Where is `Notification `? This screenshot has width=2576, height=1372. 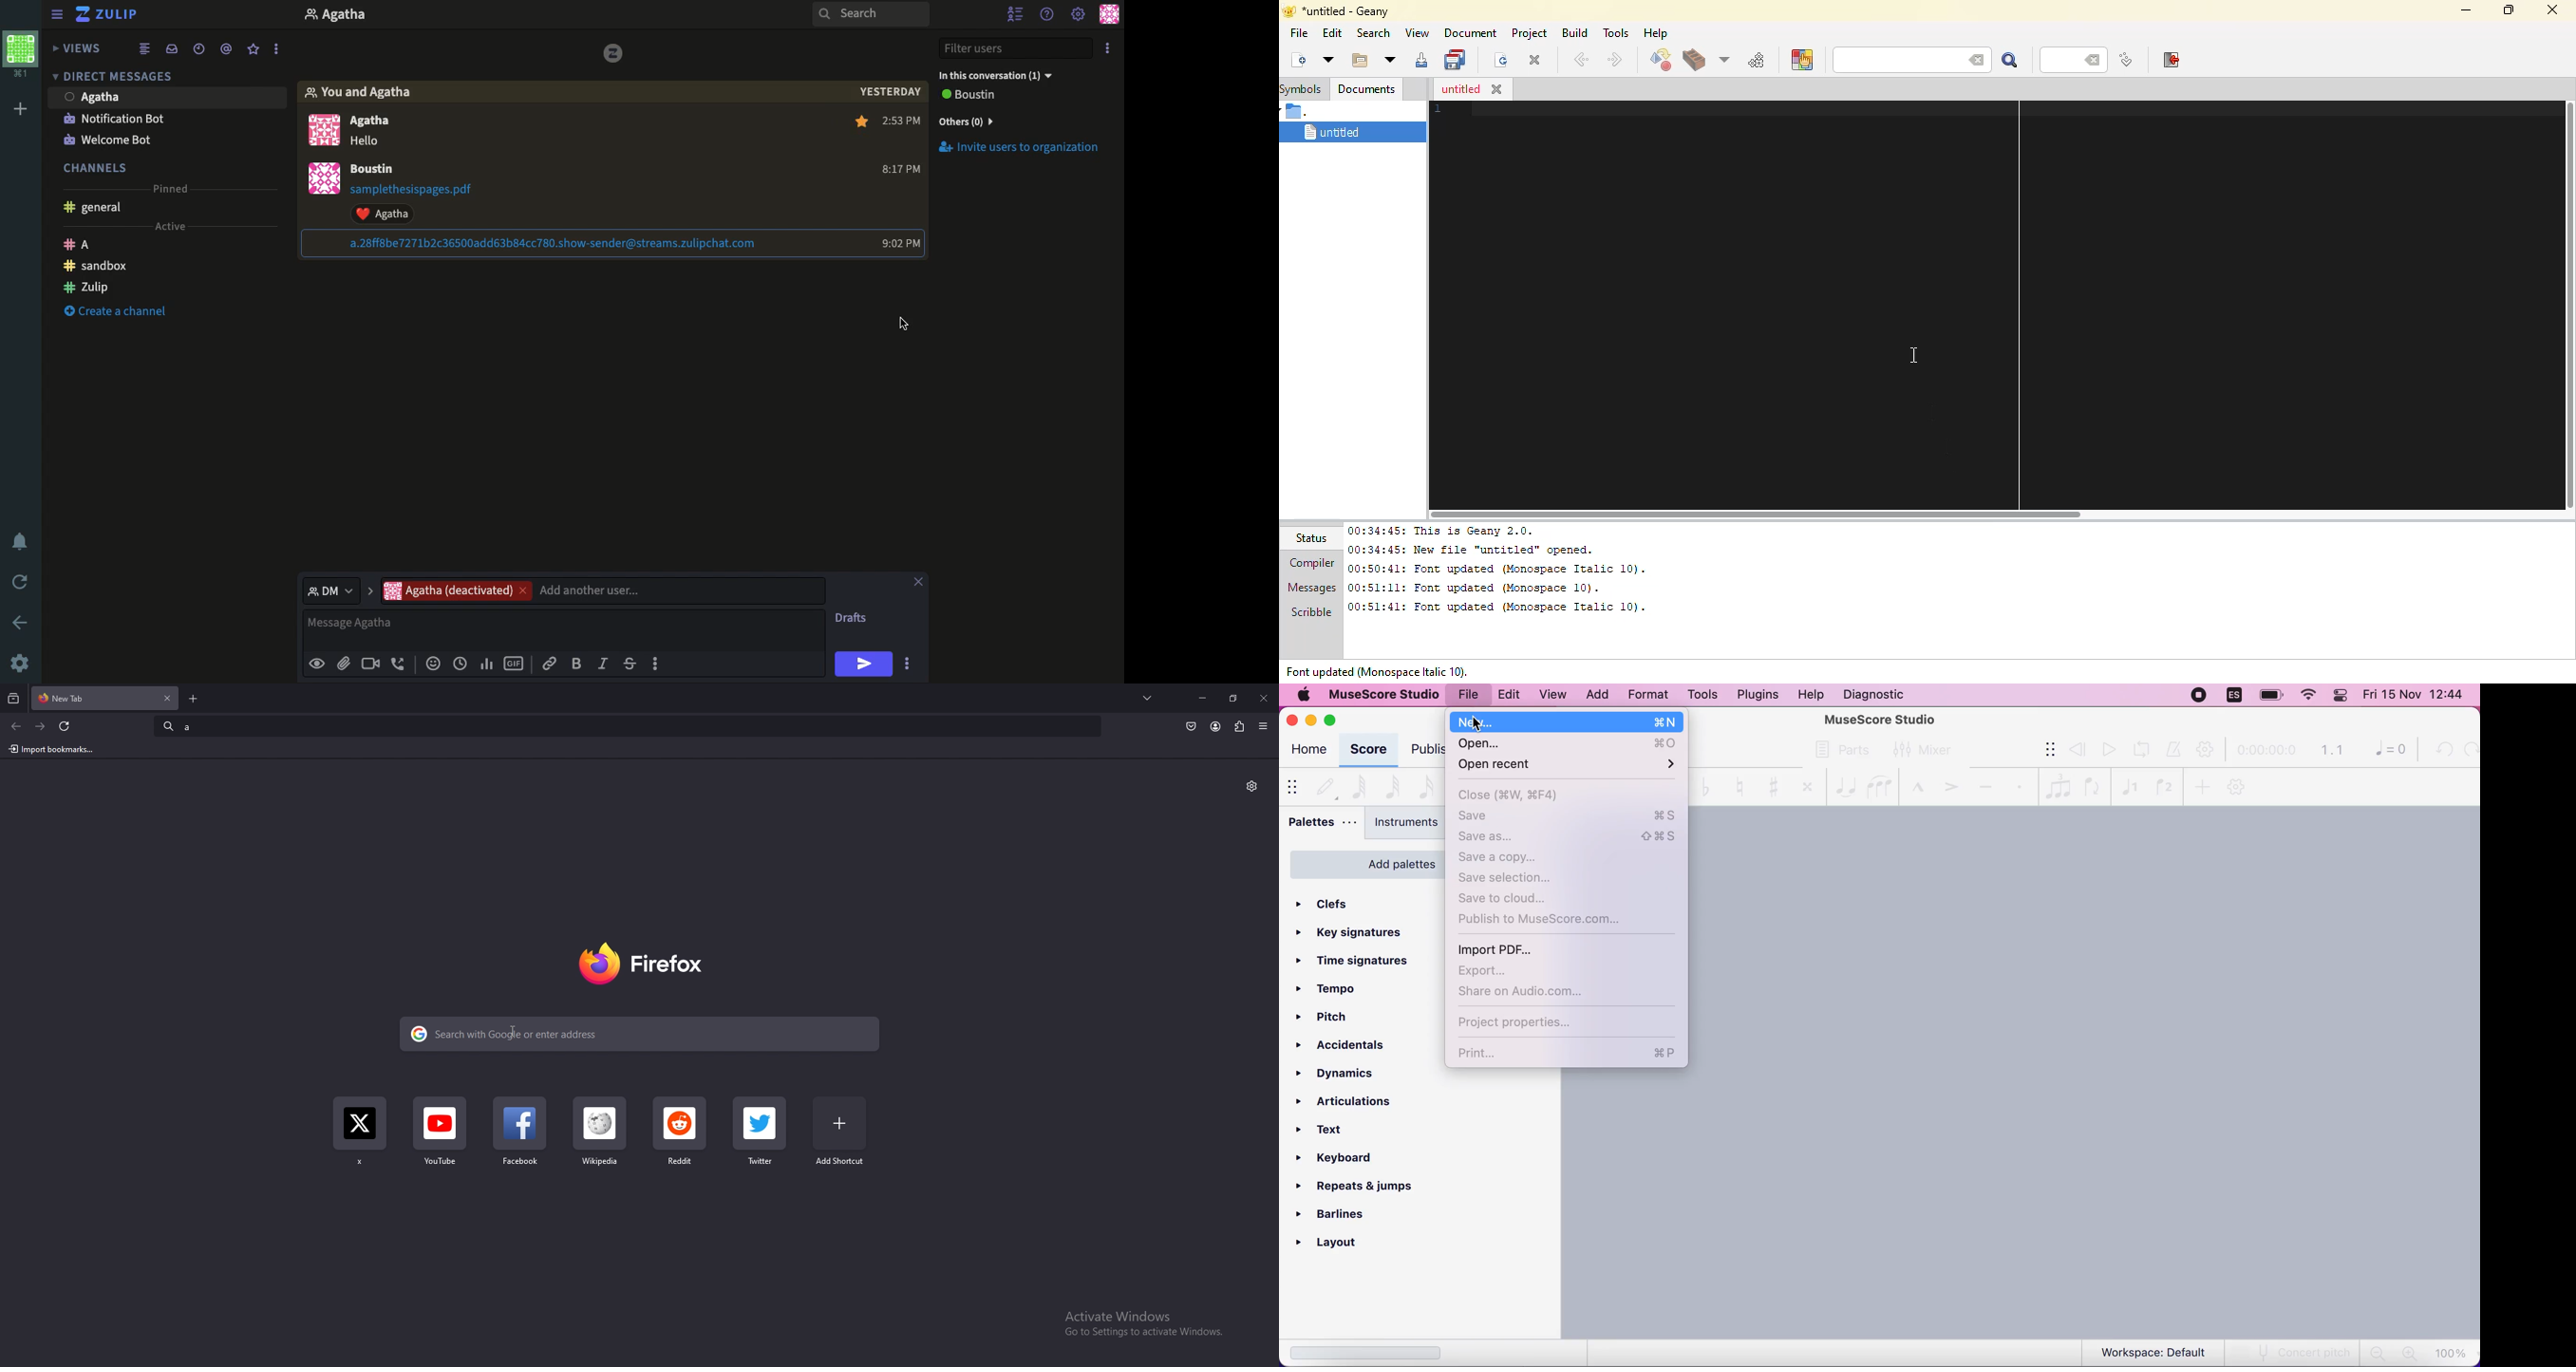
Notification  is located at coordinates (24, 540).